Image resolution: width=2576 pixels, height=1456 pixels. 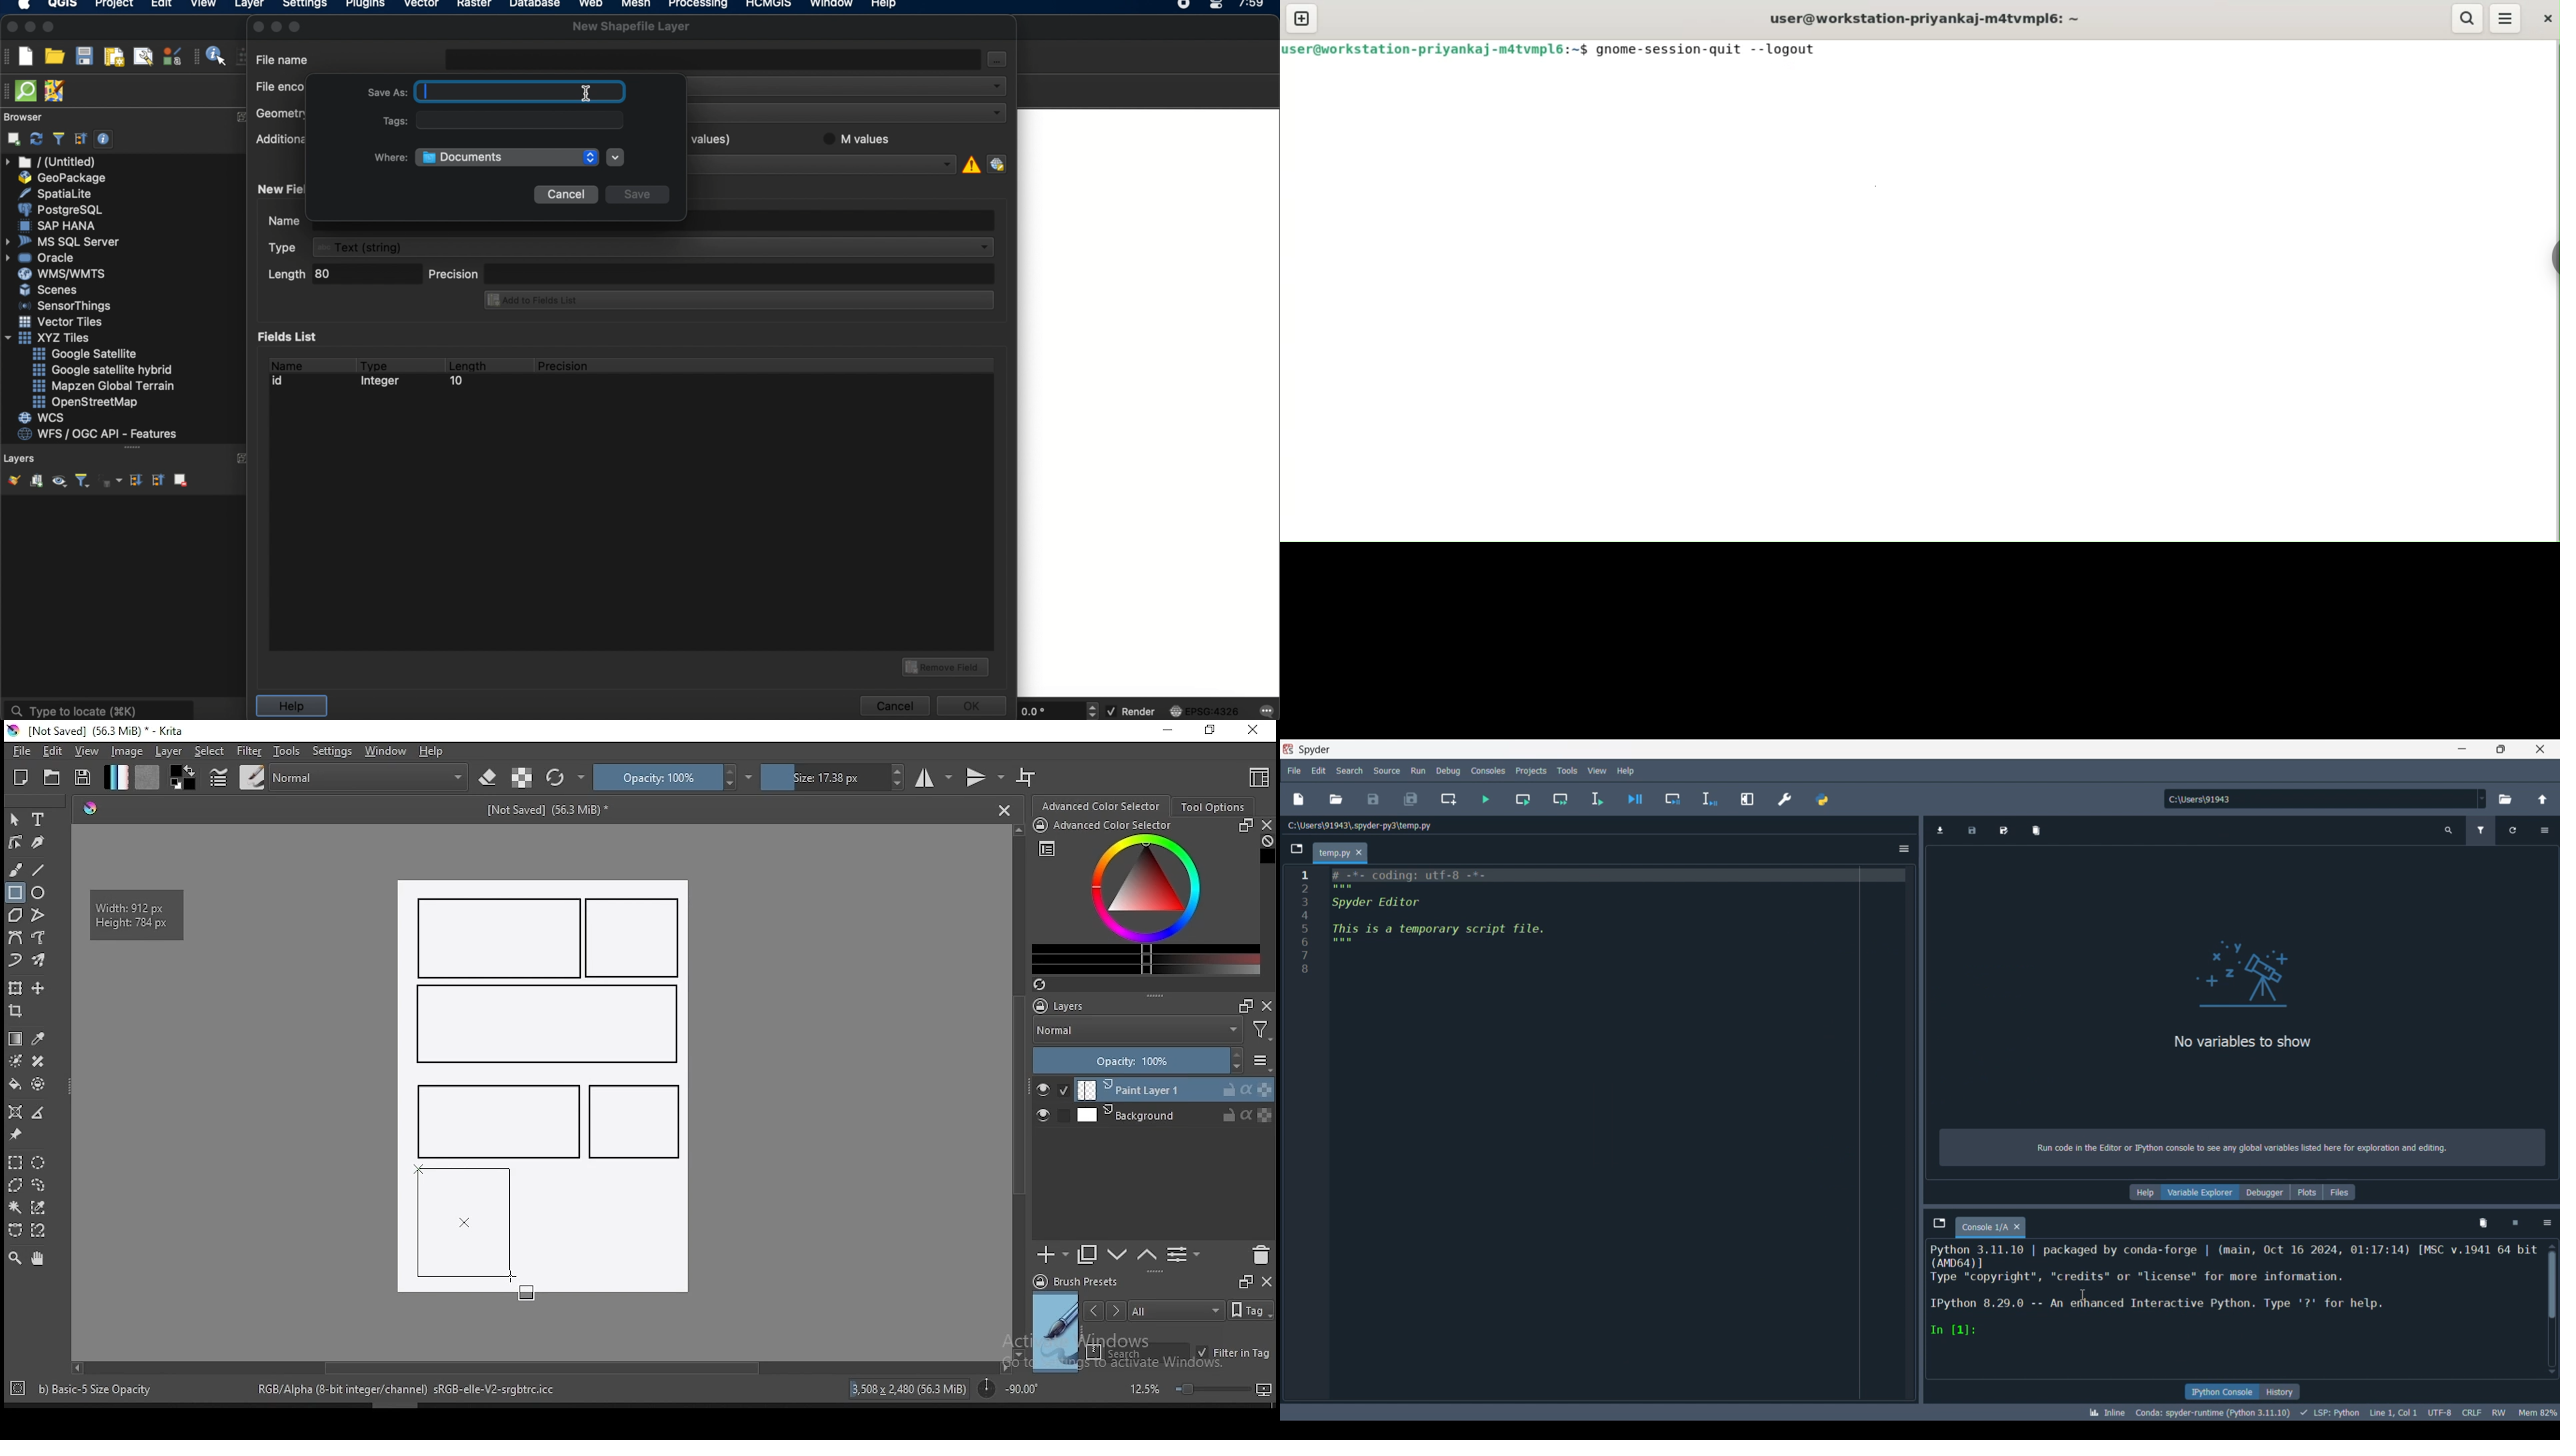 What do you see at coordinates (283, 59) in the screenshot?
I see `file name` at bounding box center [283, 59].